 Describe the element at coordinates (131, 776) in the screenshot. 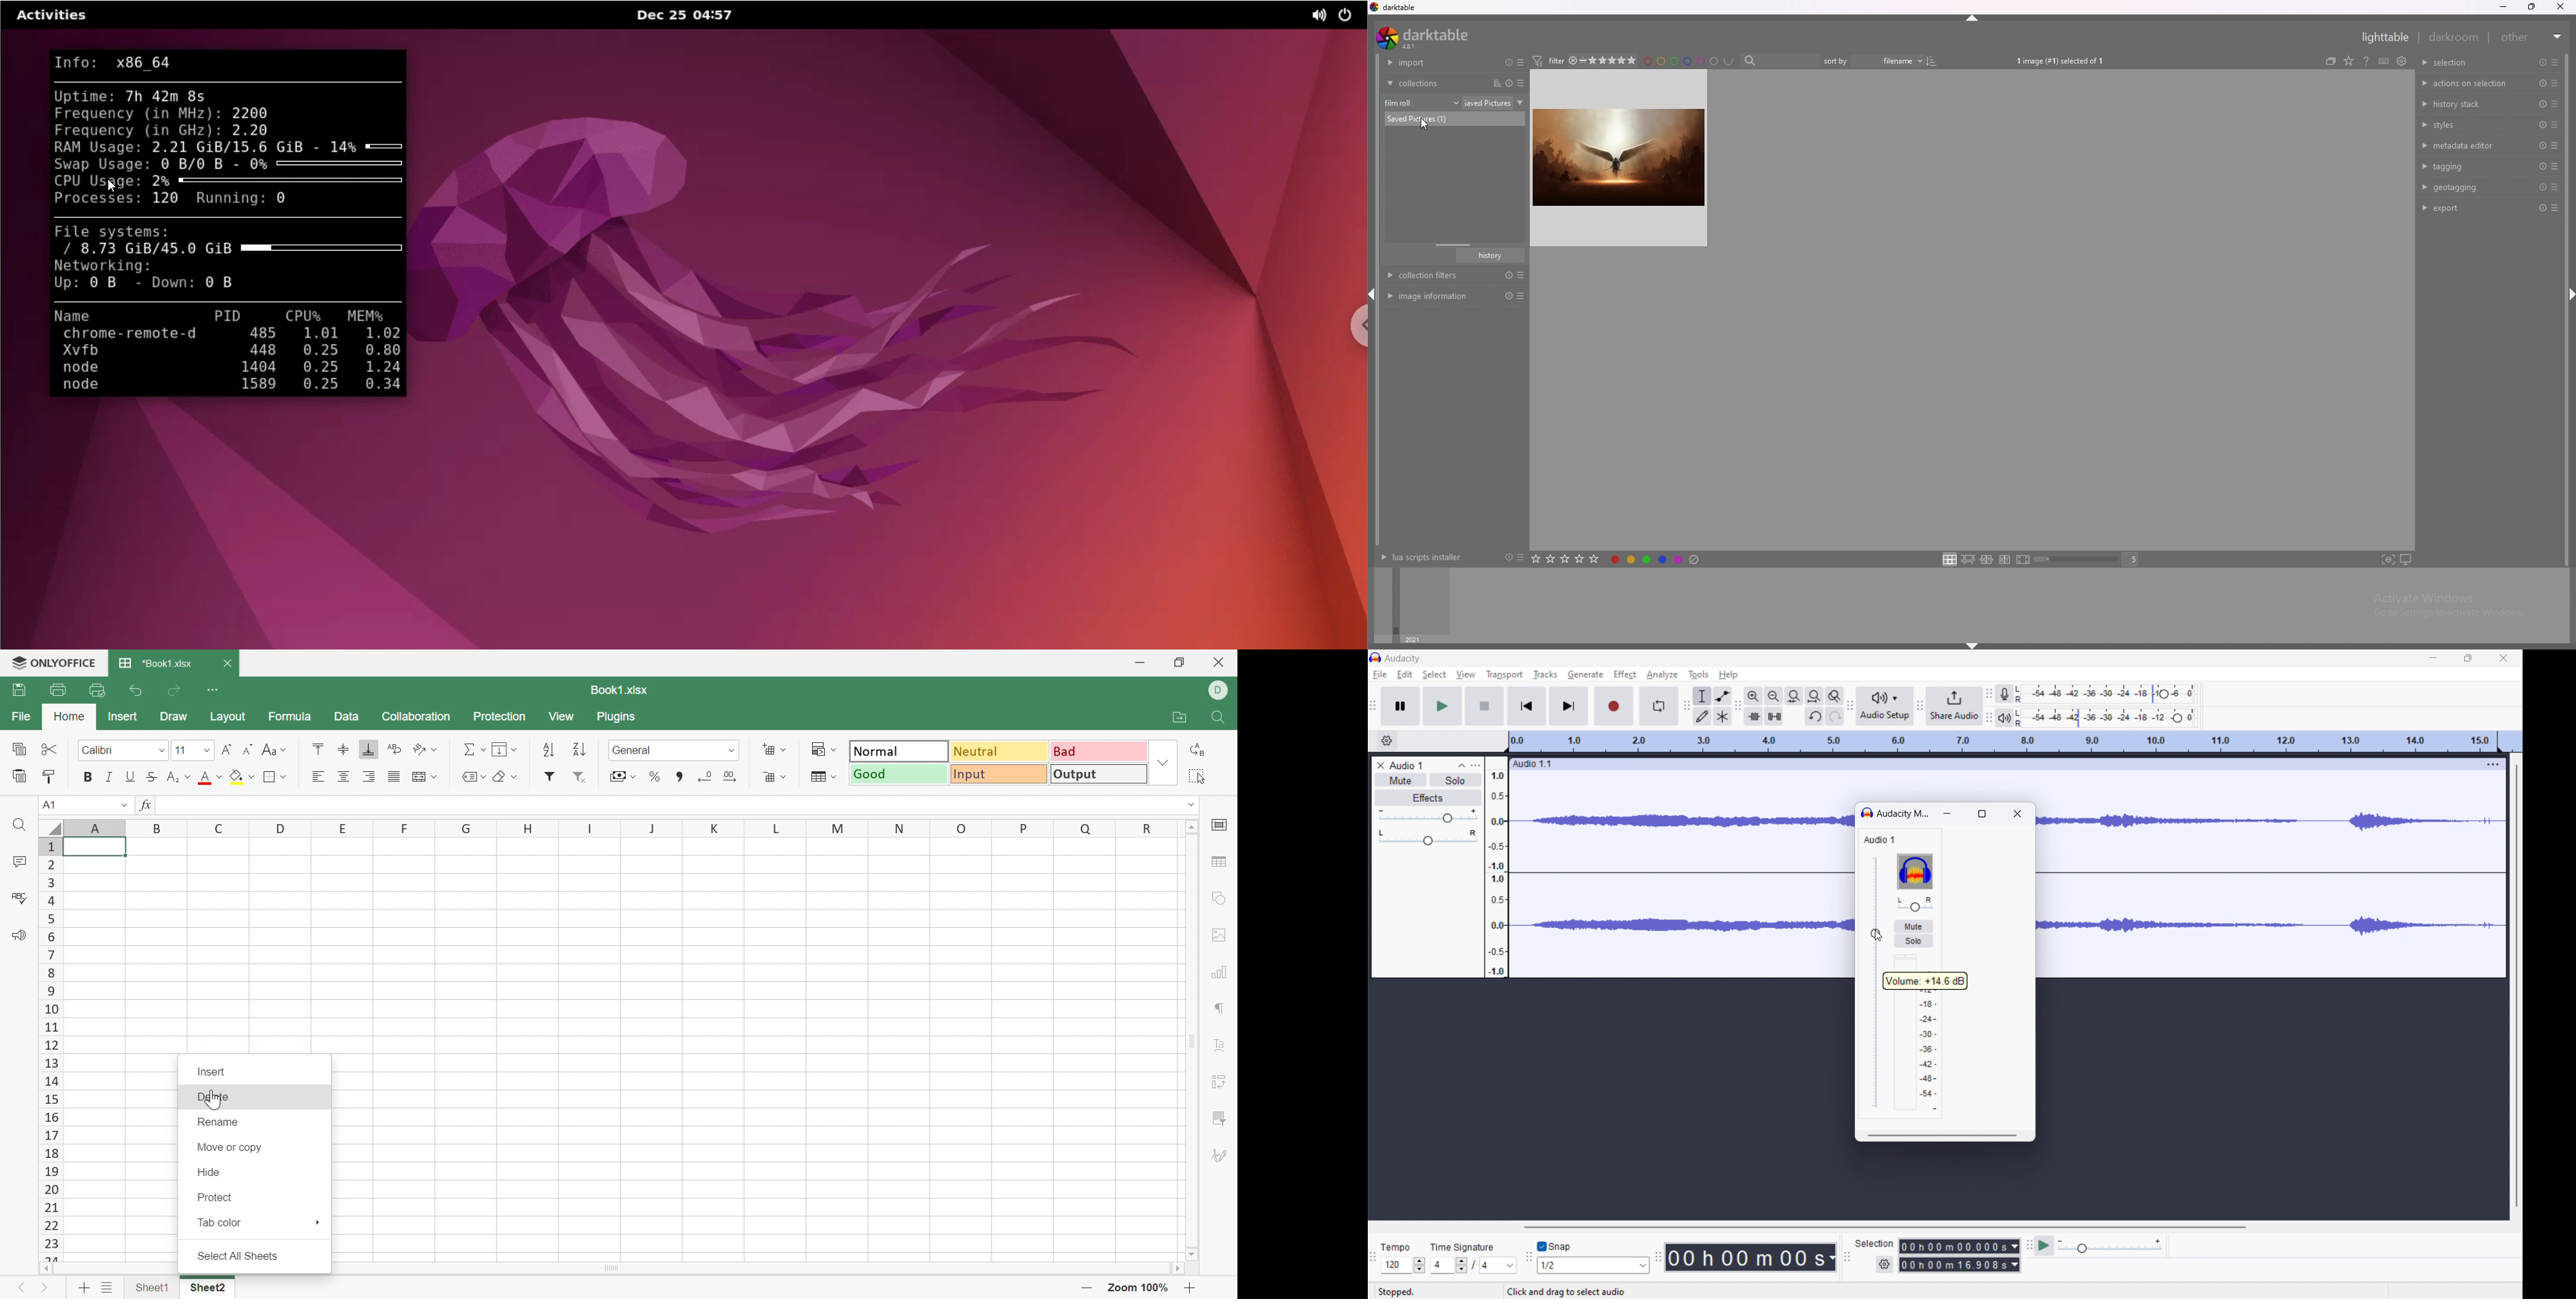

I see `Underline` at that location.